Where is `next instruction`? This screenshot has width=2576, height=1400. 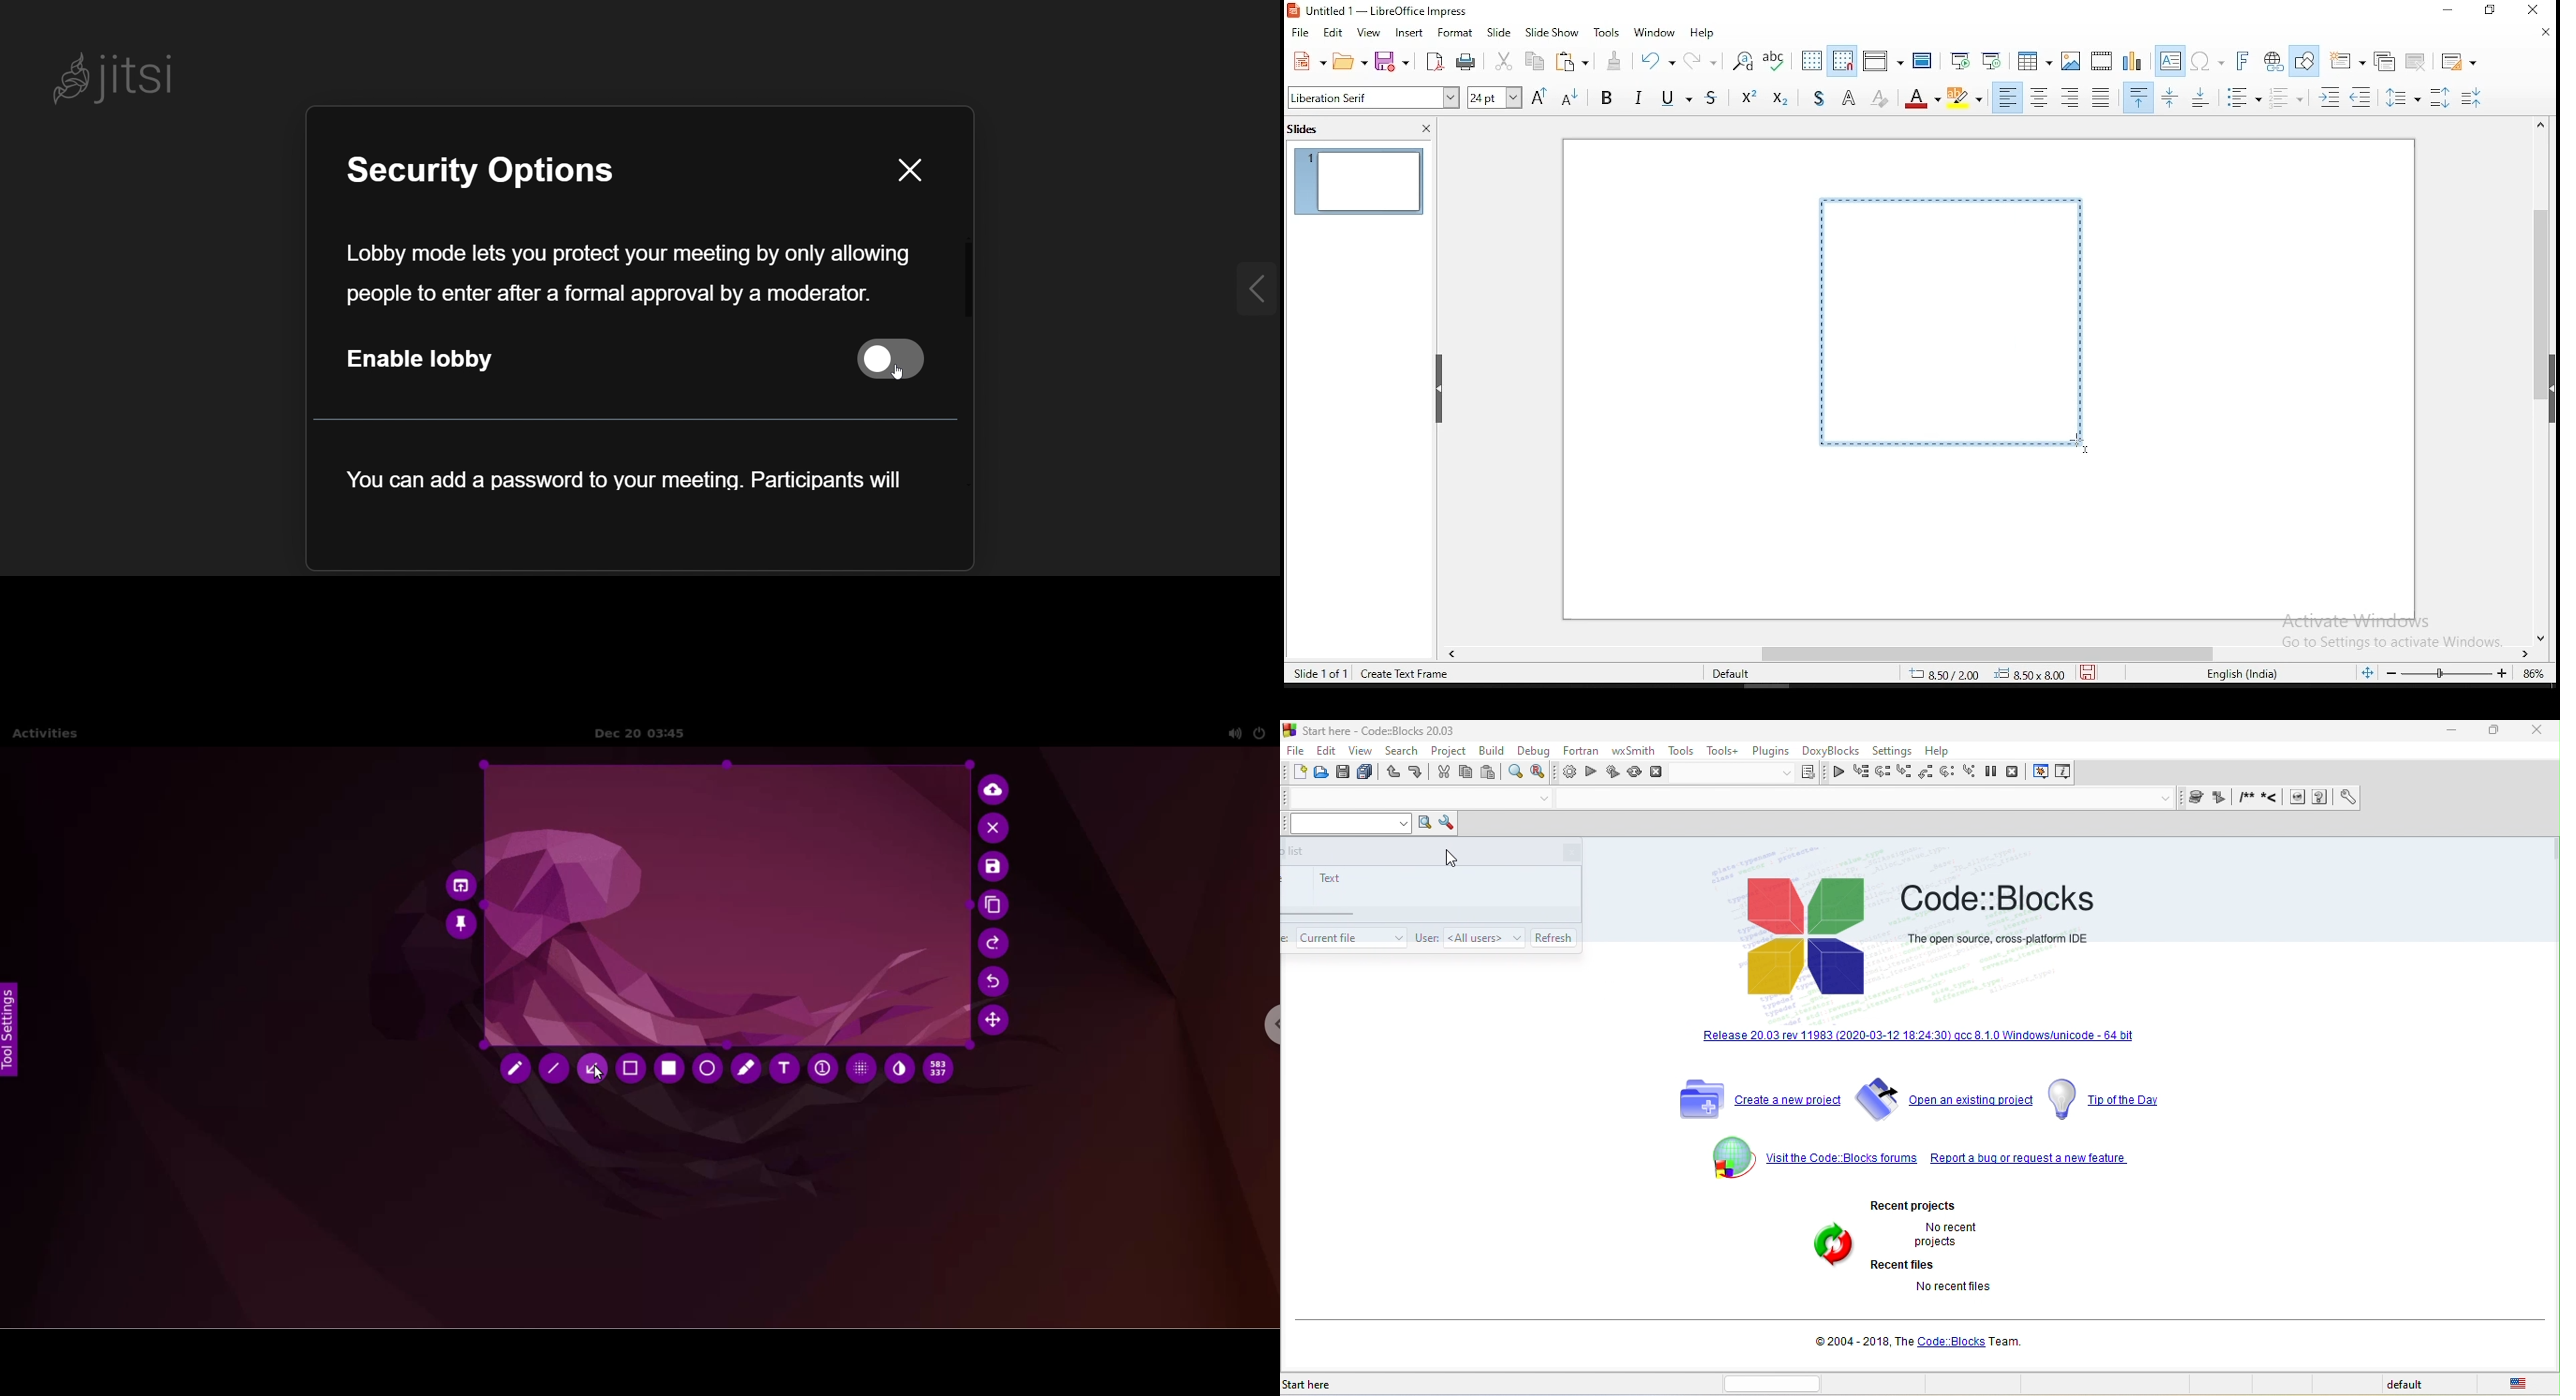
next instruction is located at coordinates (1951, 773).